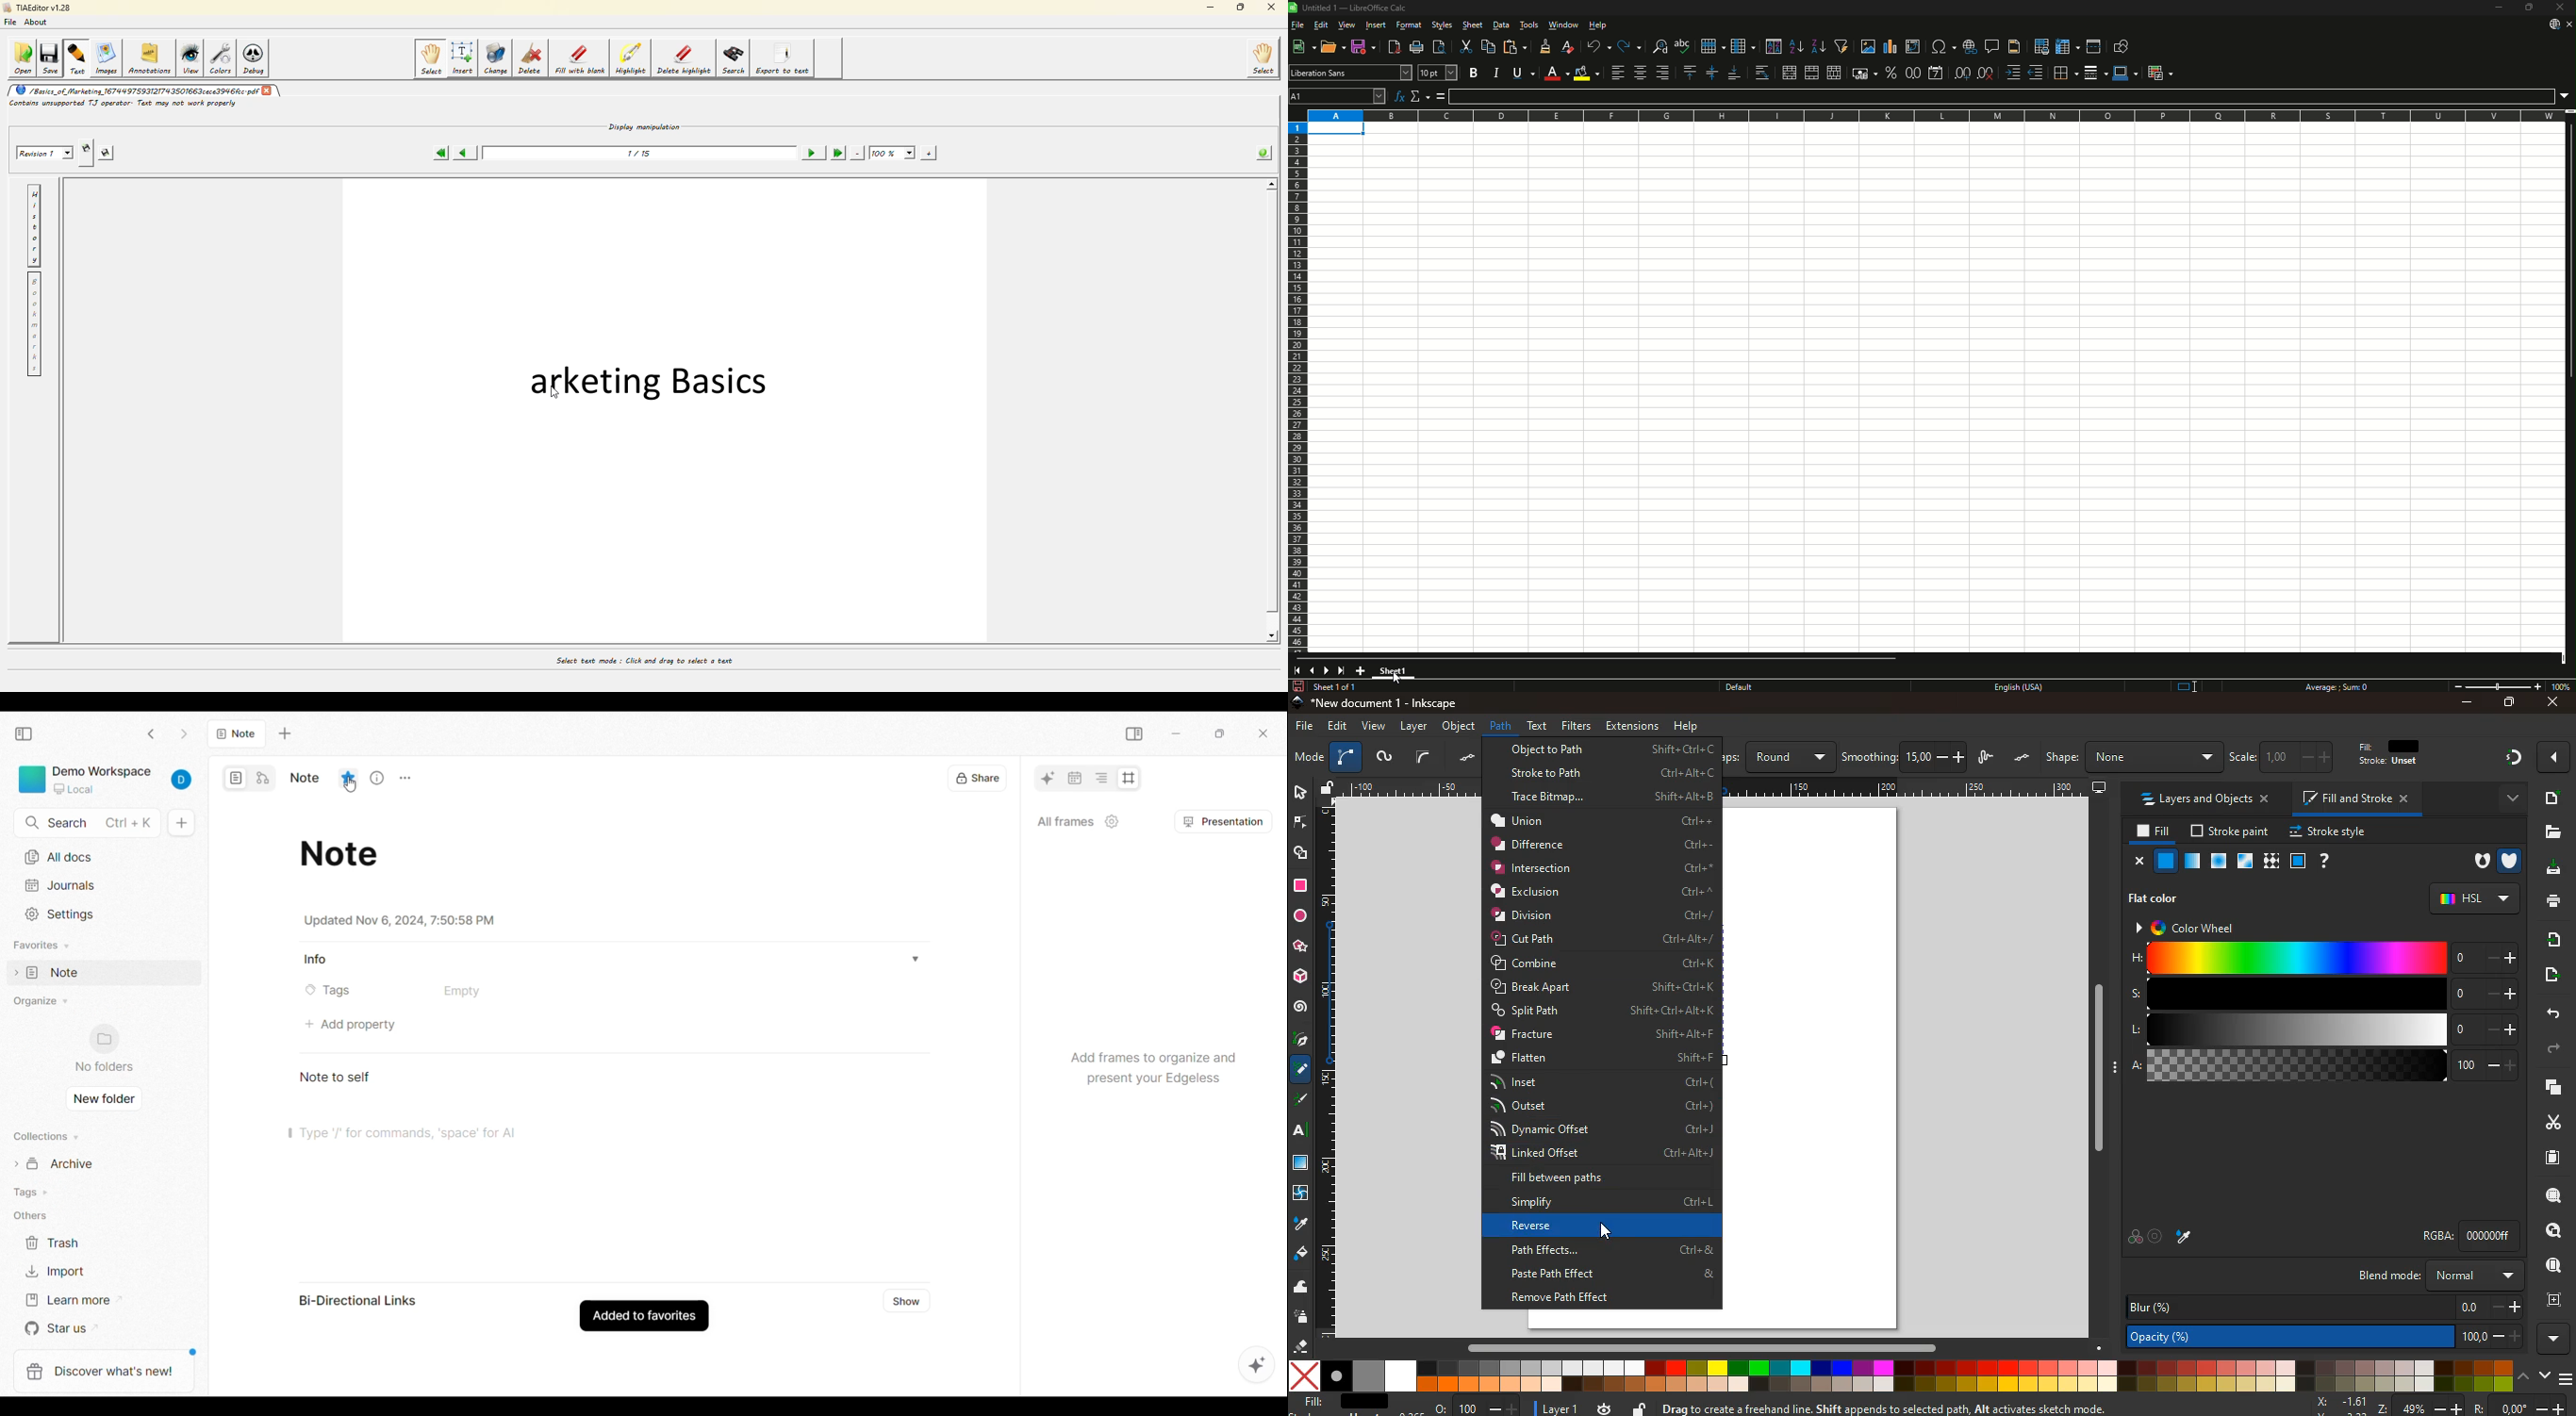 The width and height of the screenshot is (2576, 1428). Describe the element at coordinates (1301, 1133) in the screenshot. I see `text` at that location.